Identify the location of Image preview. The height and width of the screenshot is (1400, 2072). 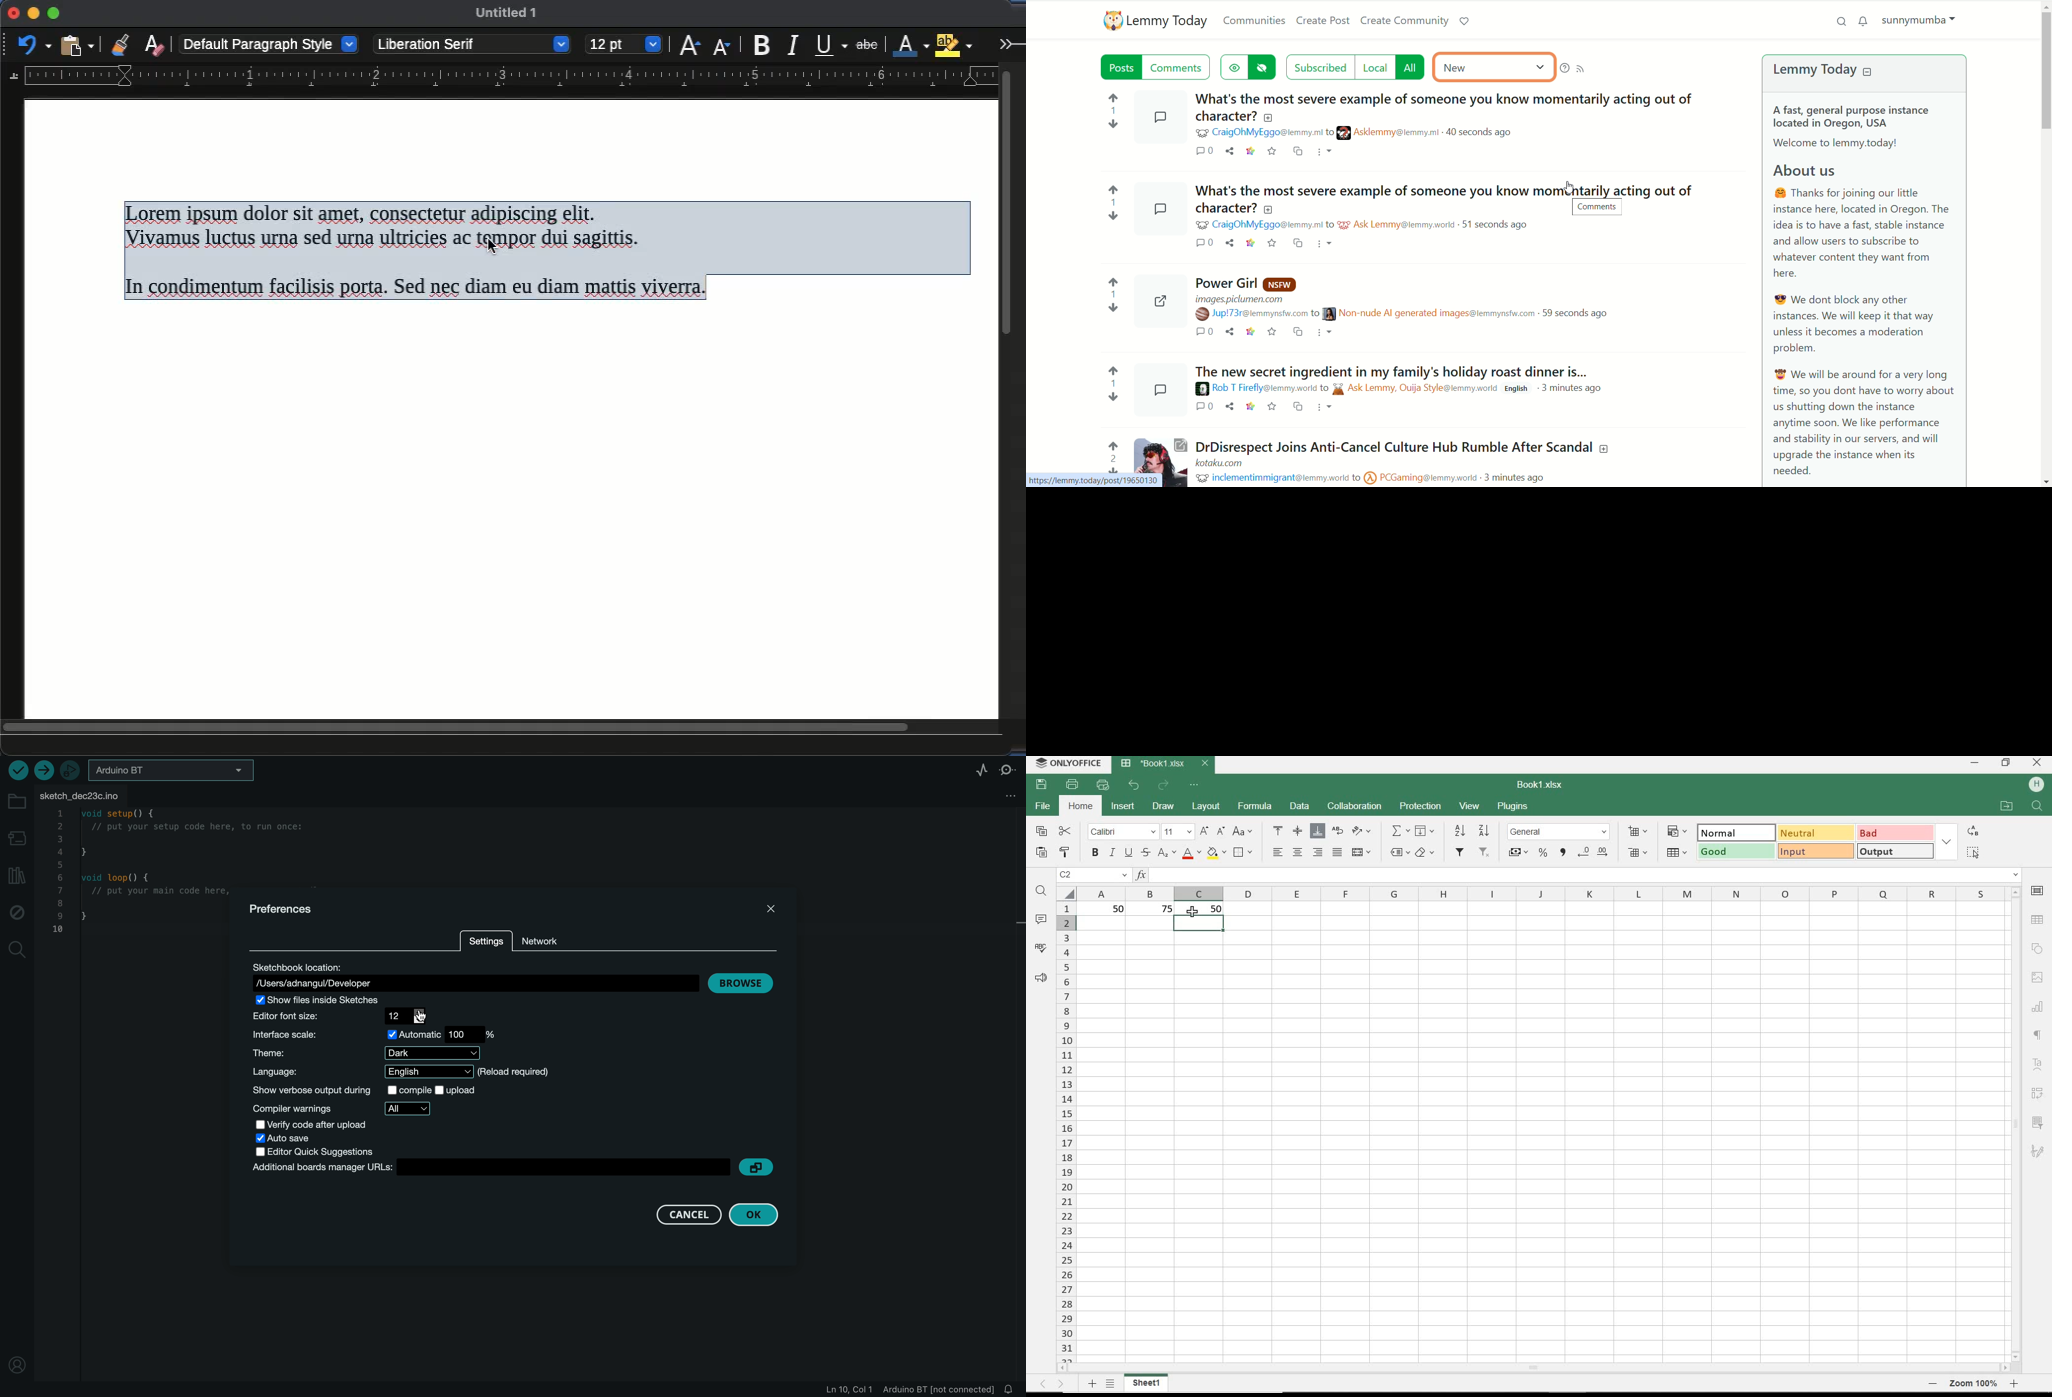
(1160, 116).